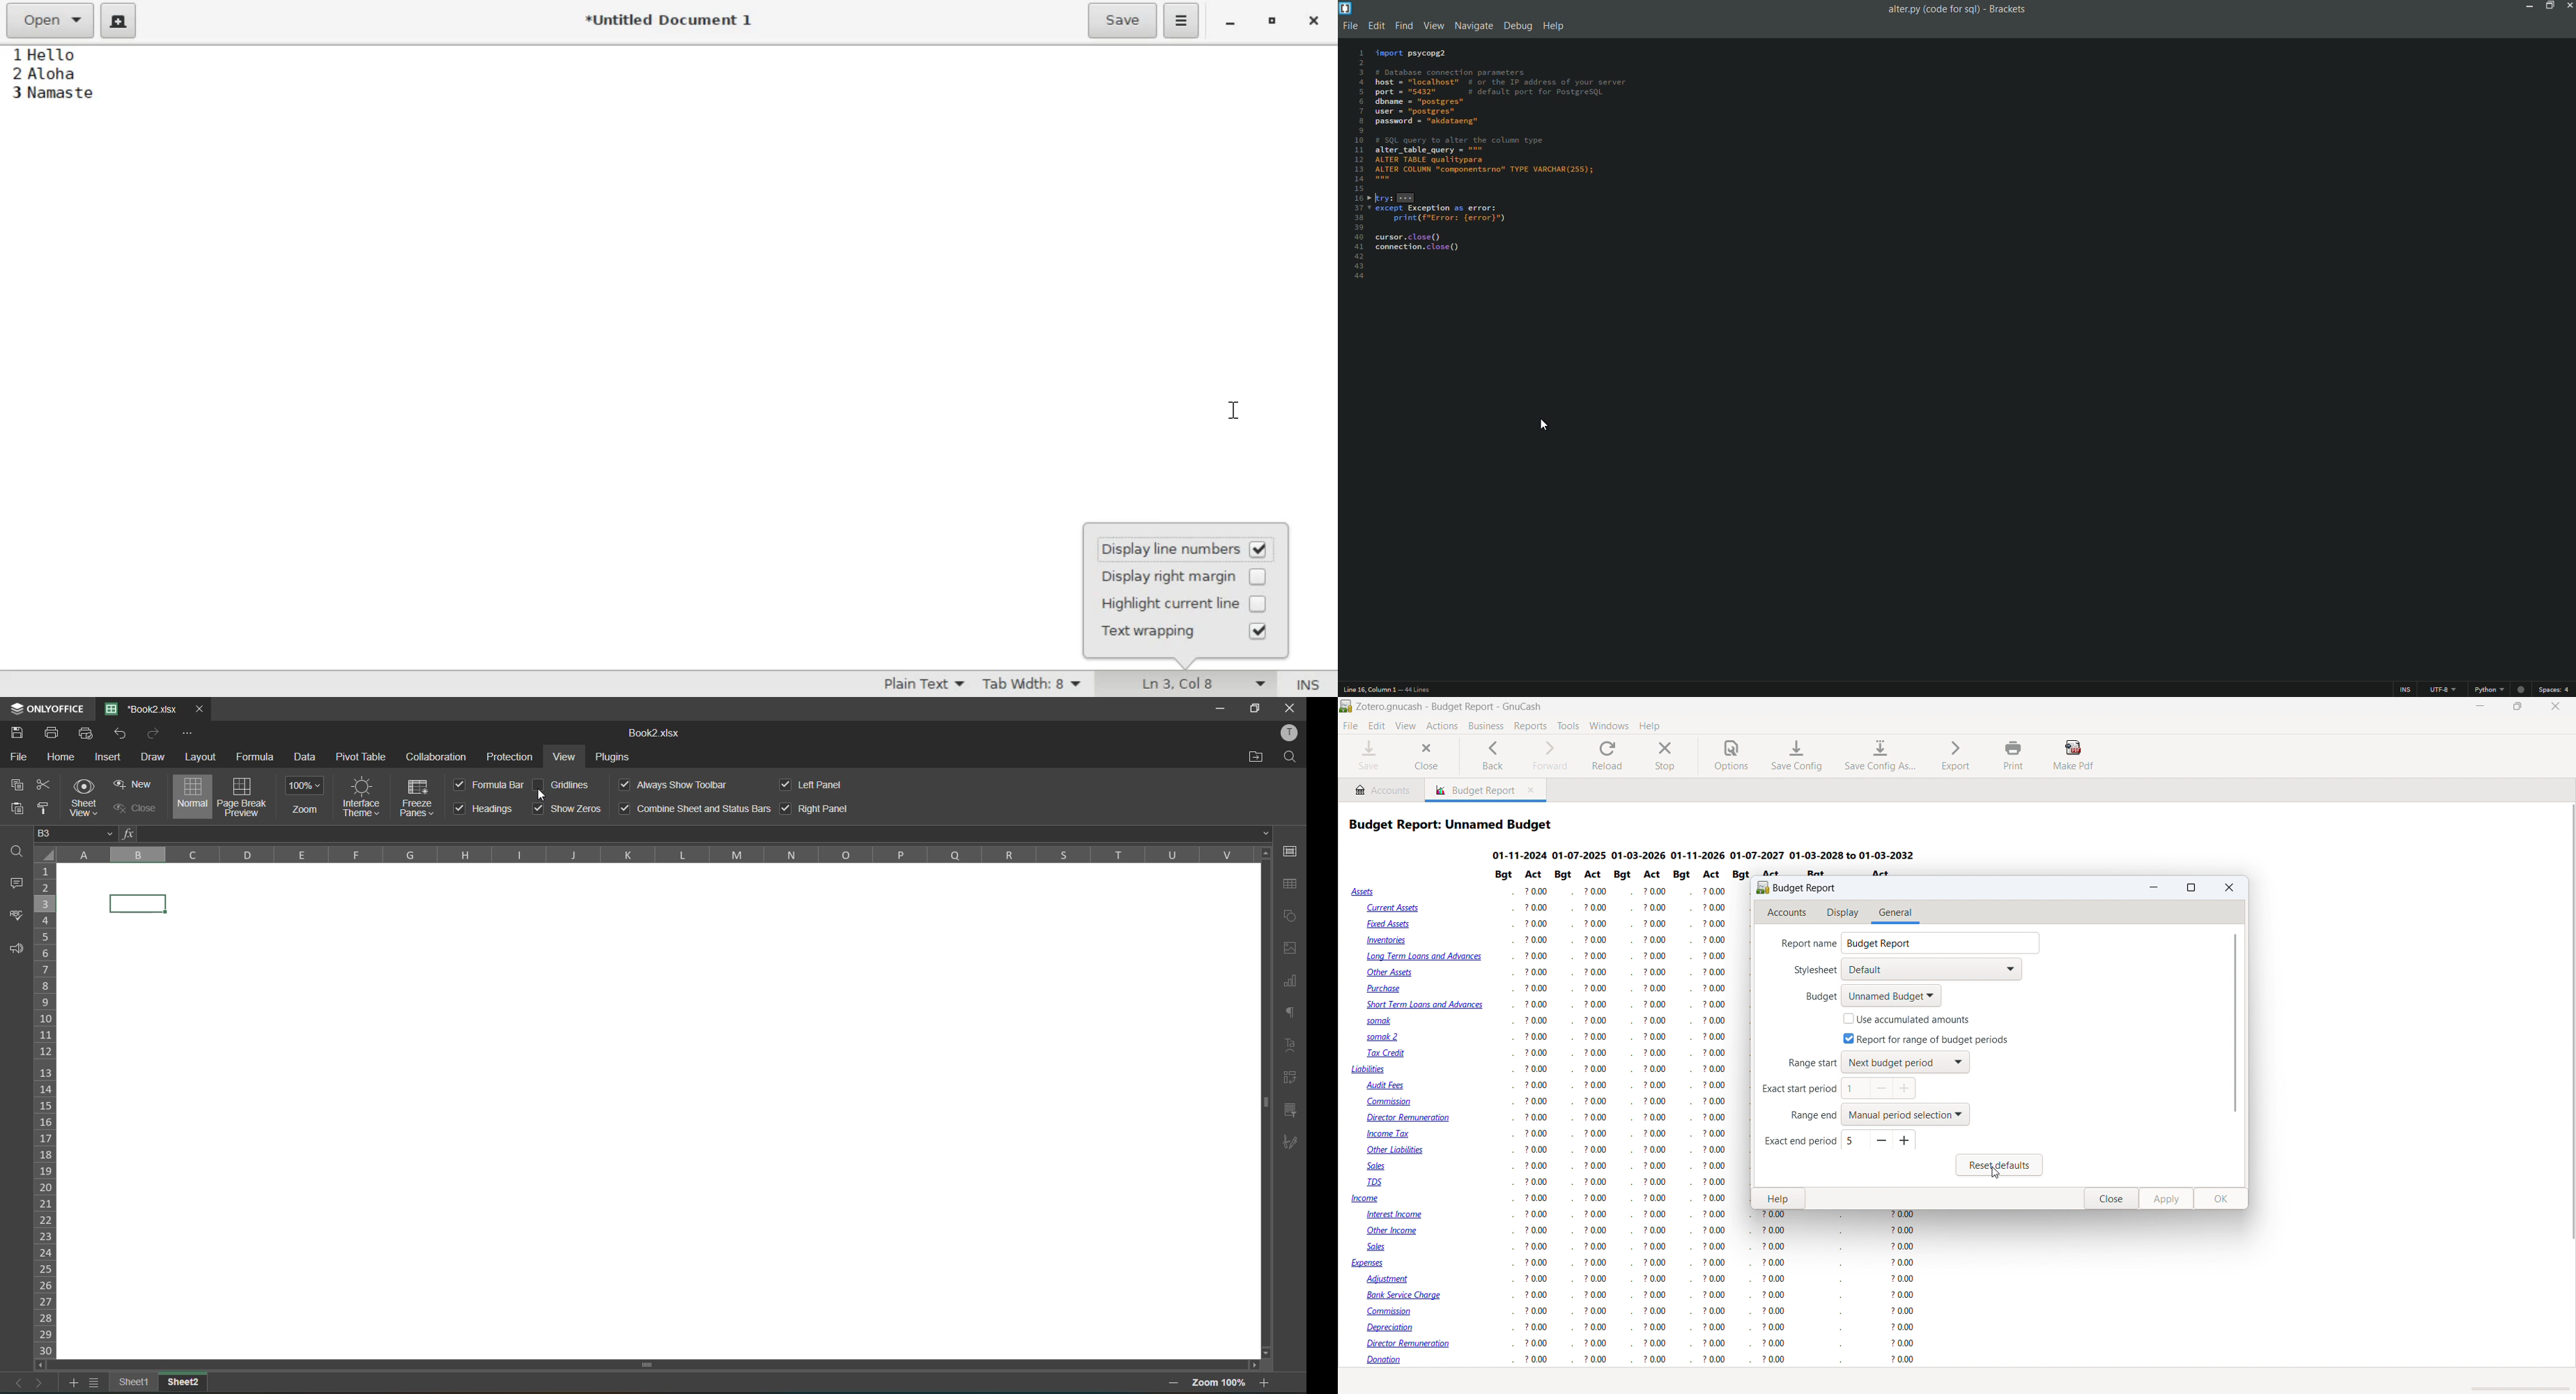  Describe the element at coordinates (1569, 726) in the screenshot. I see `tools` at that location.